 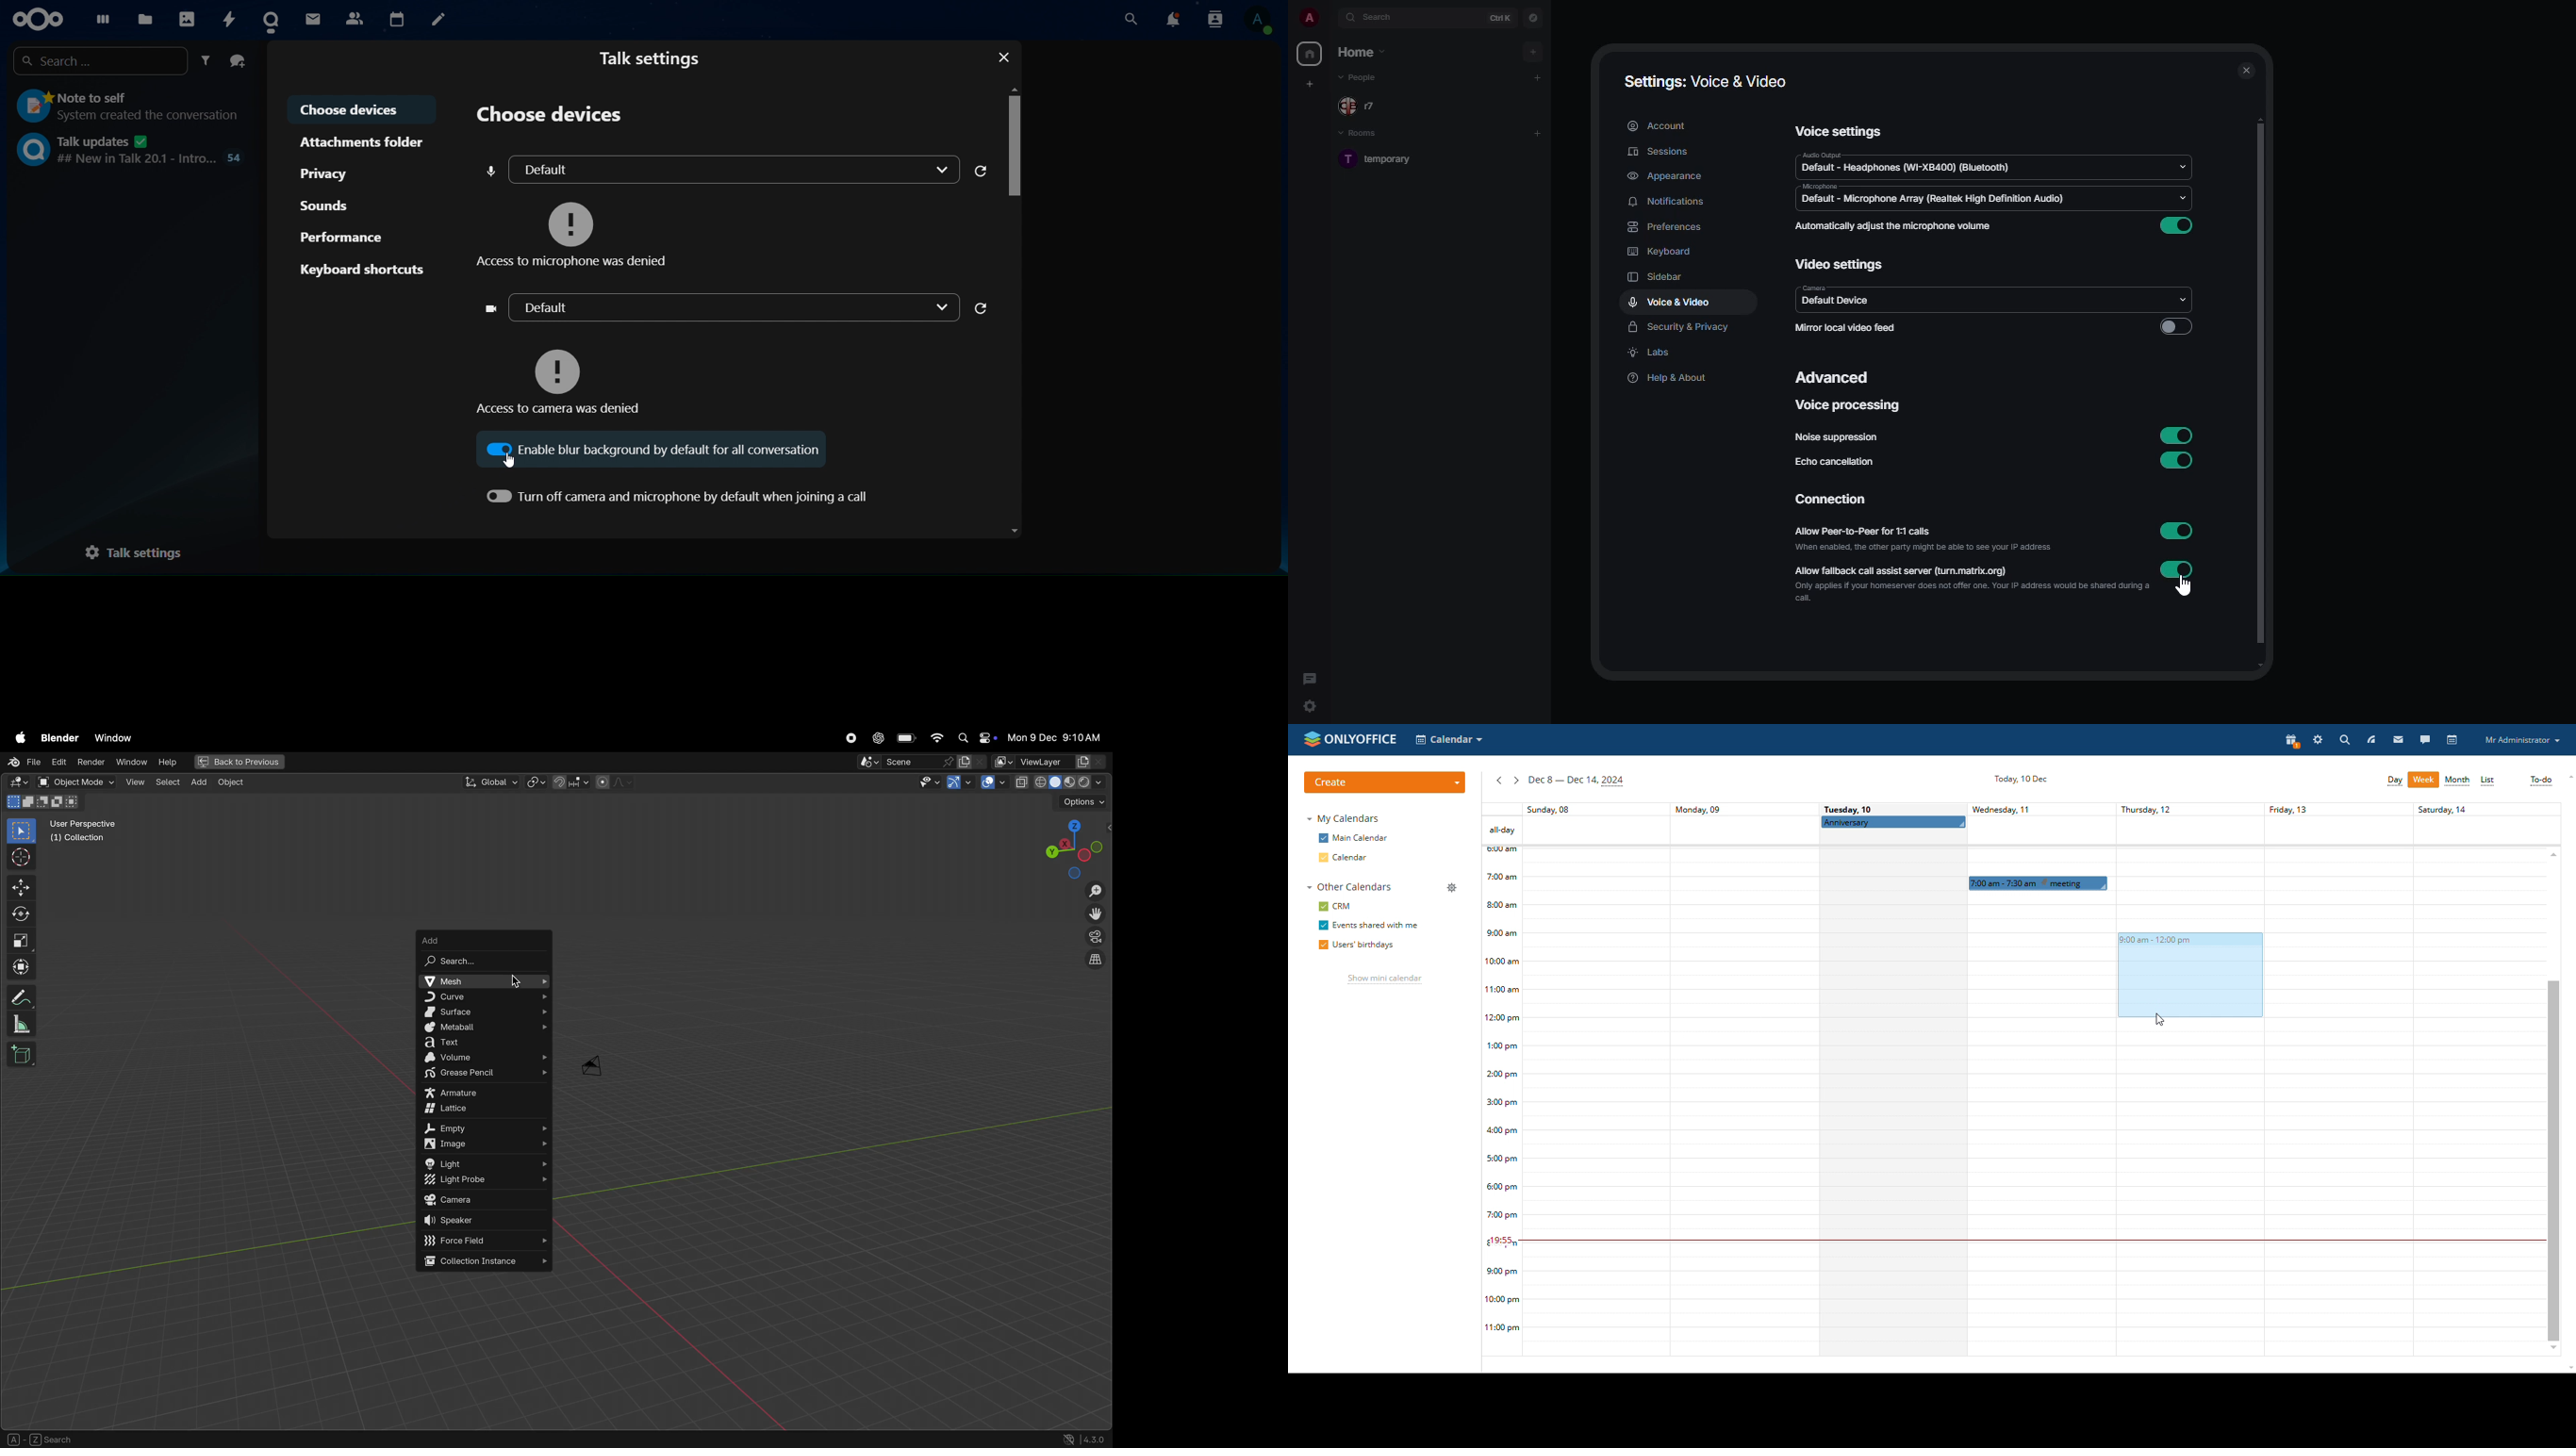 What do you see at coordinates (959, 783) in the screenshot?
I see `Gimzos` at bounding box center [959, 783].